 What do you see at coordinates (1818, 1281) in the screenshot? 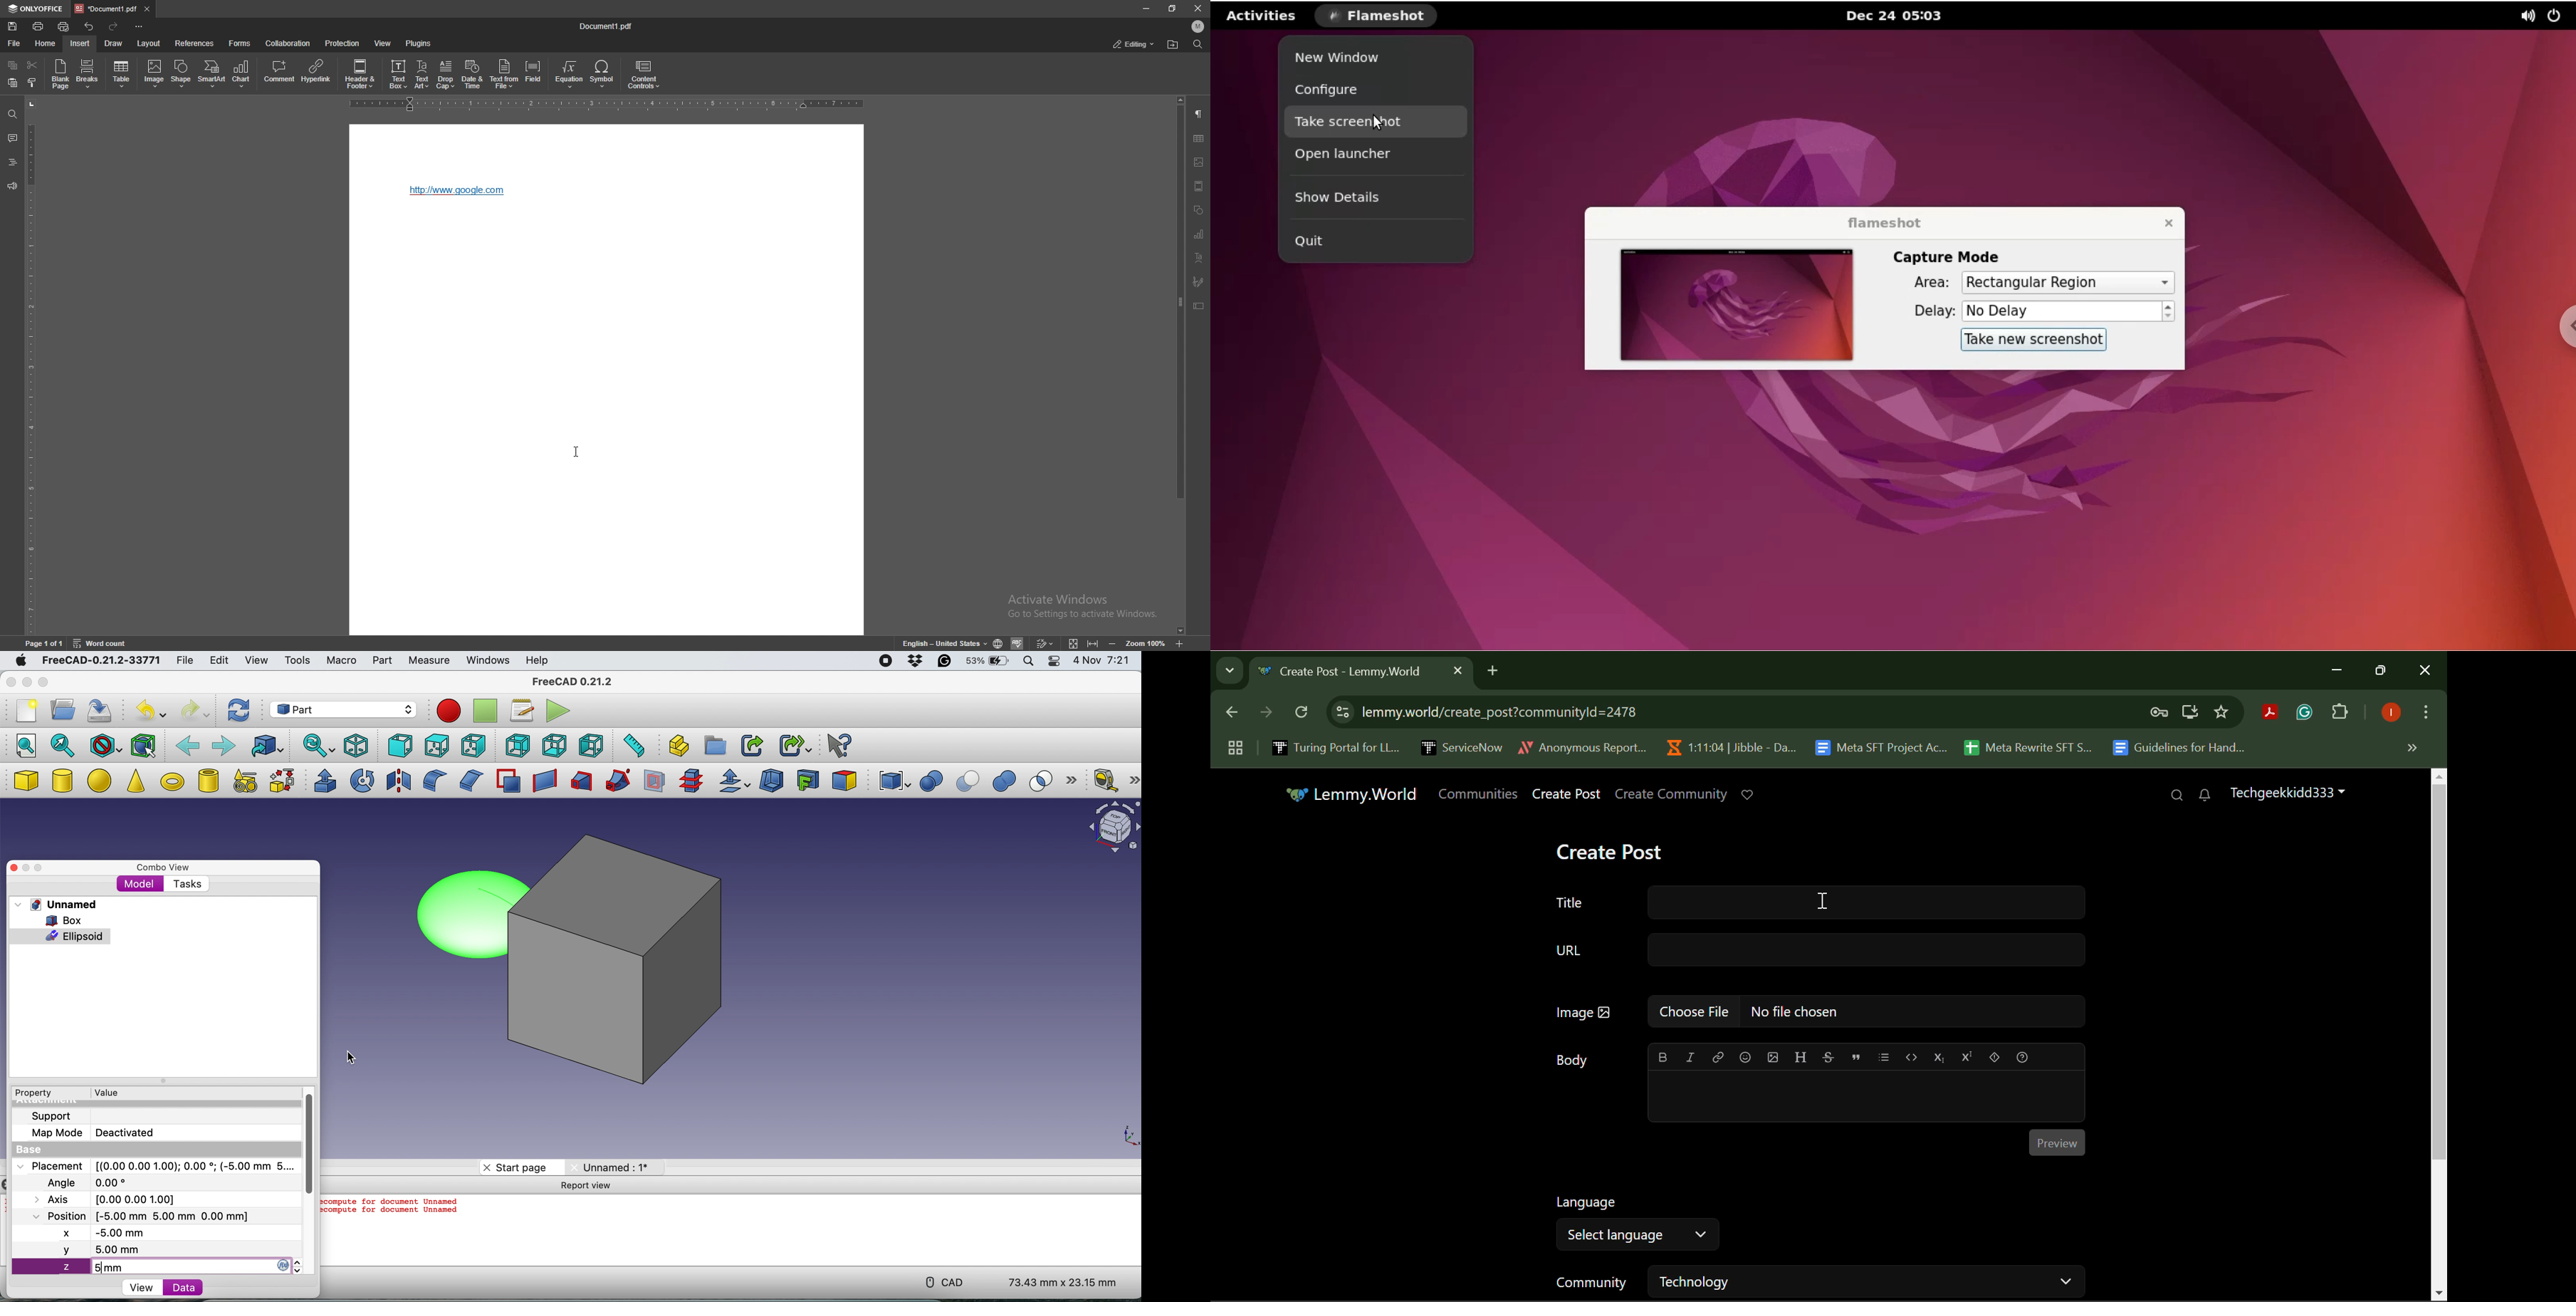
I see `Community Selection Filter ` at bounding box center [1818, 1281].